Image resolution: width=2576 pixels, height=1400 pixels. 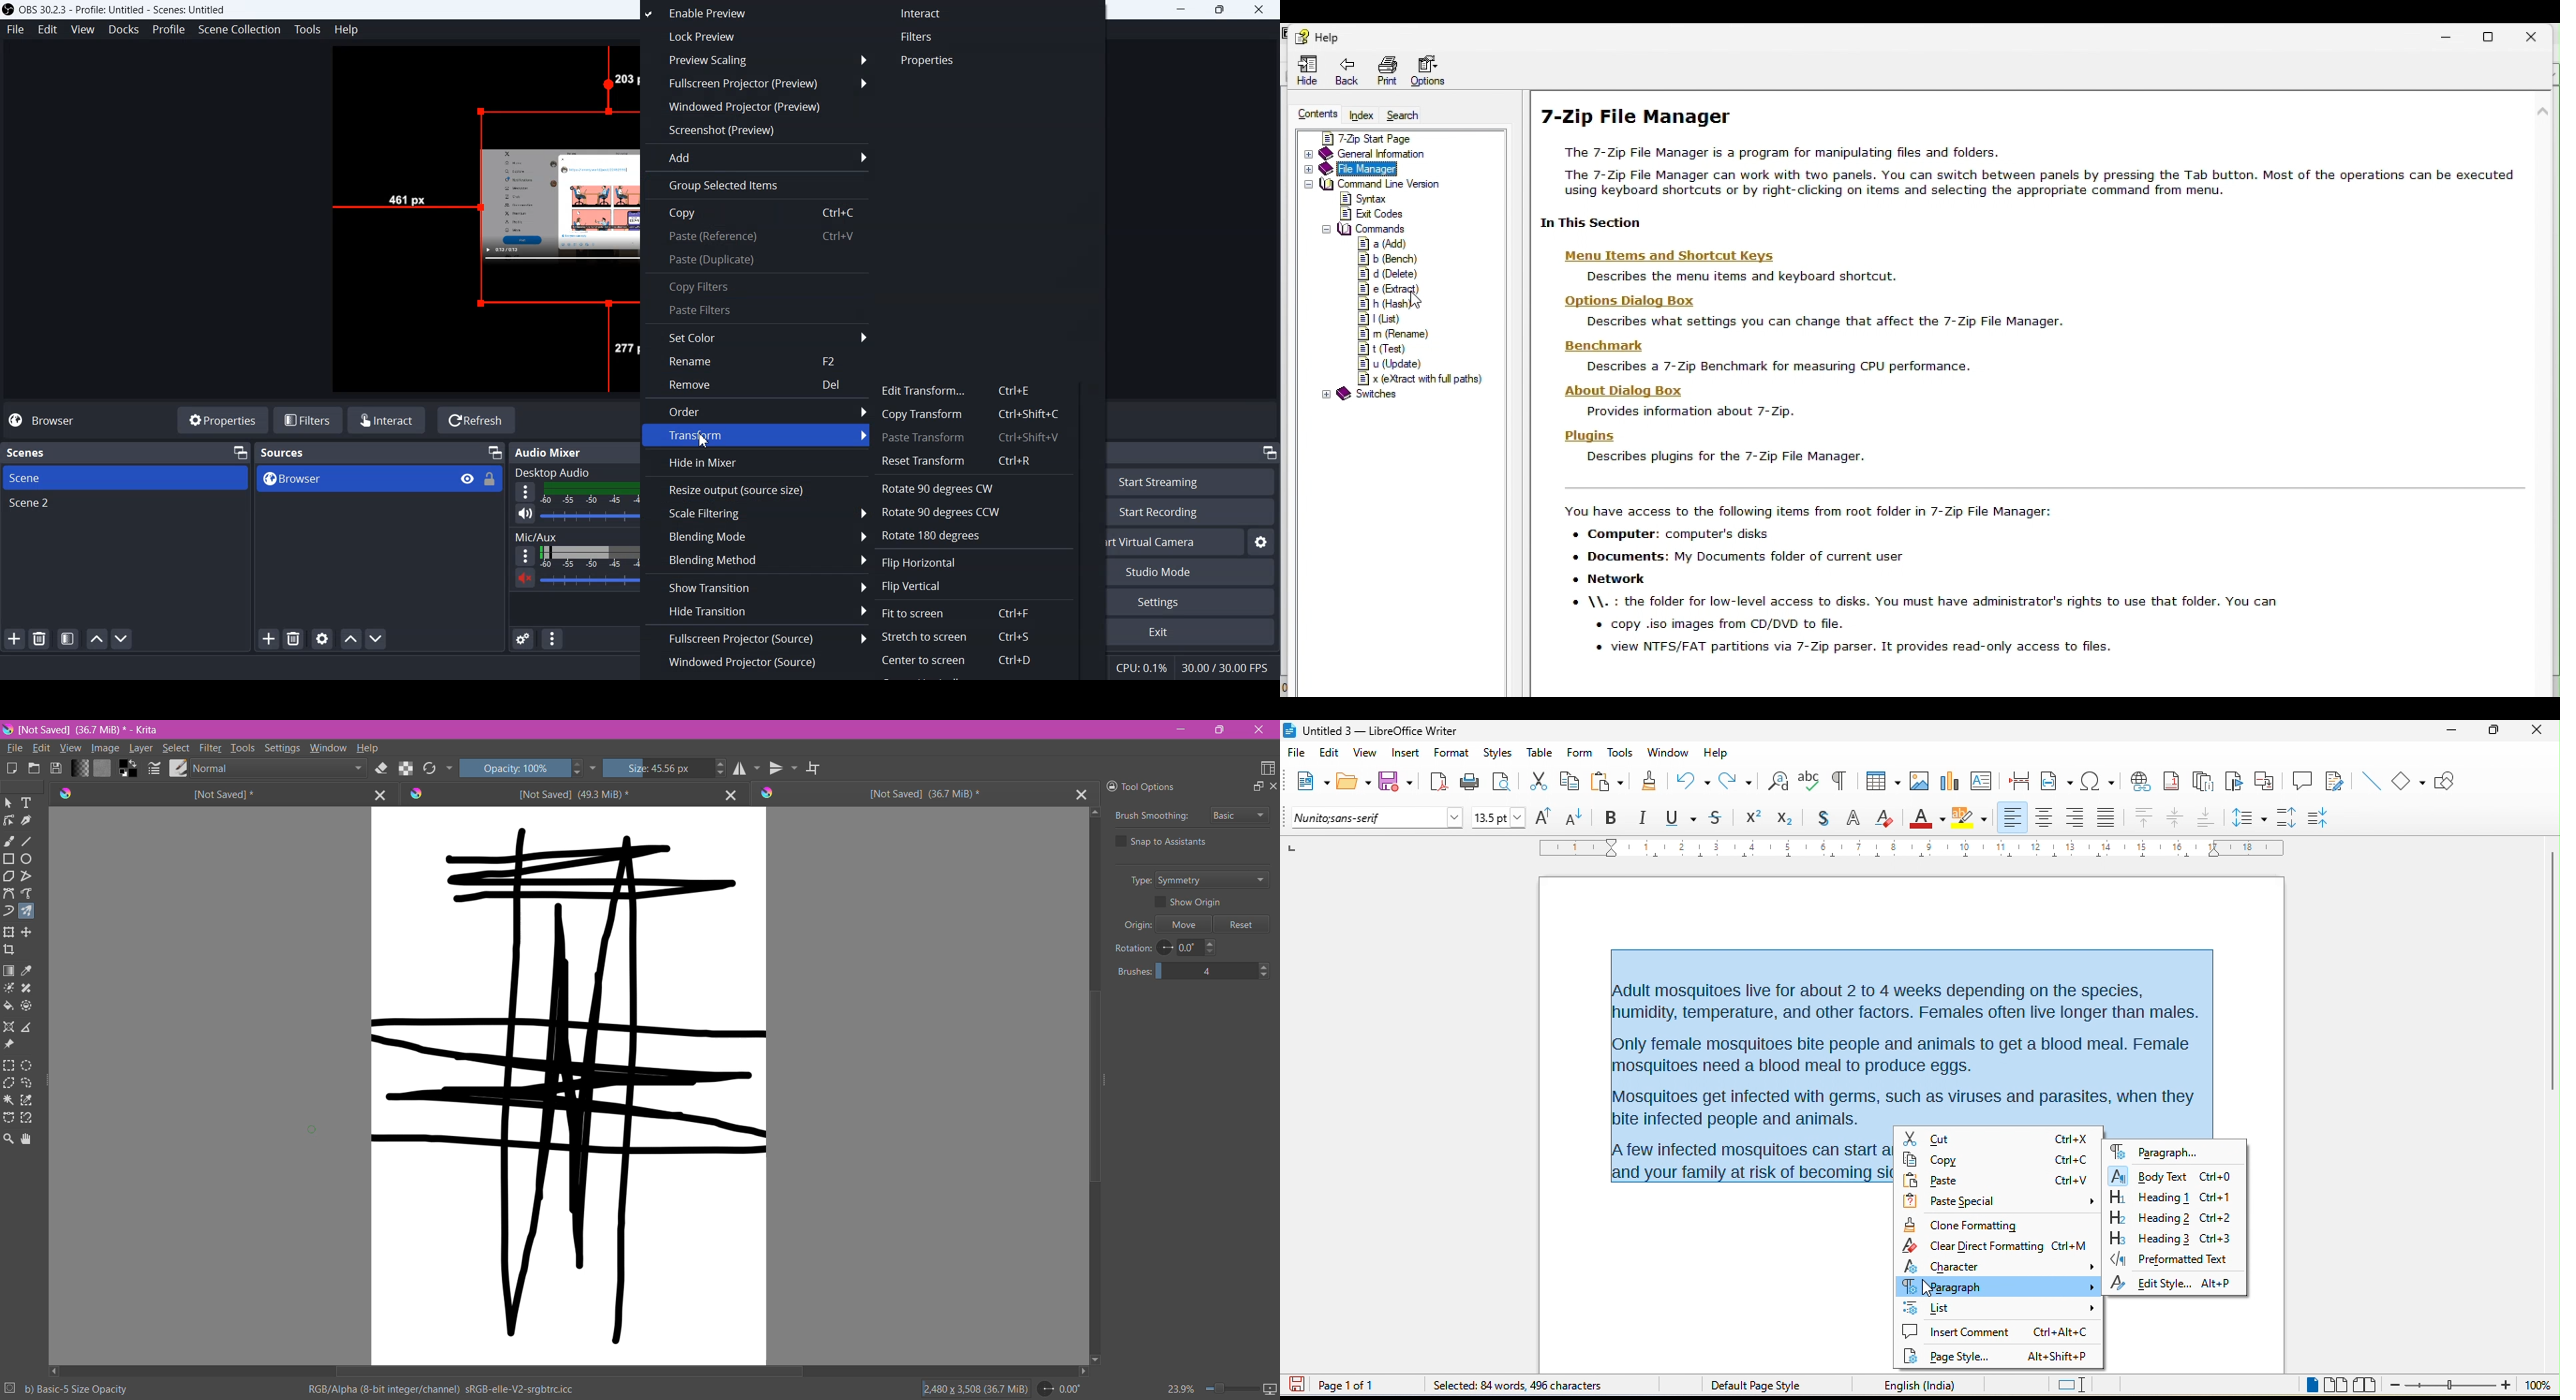 I want to click on Freehand Brush Tool, so click(x=9, y=841).